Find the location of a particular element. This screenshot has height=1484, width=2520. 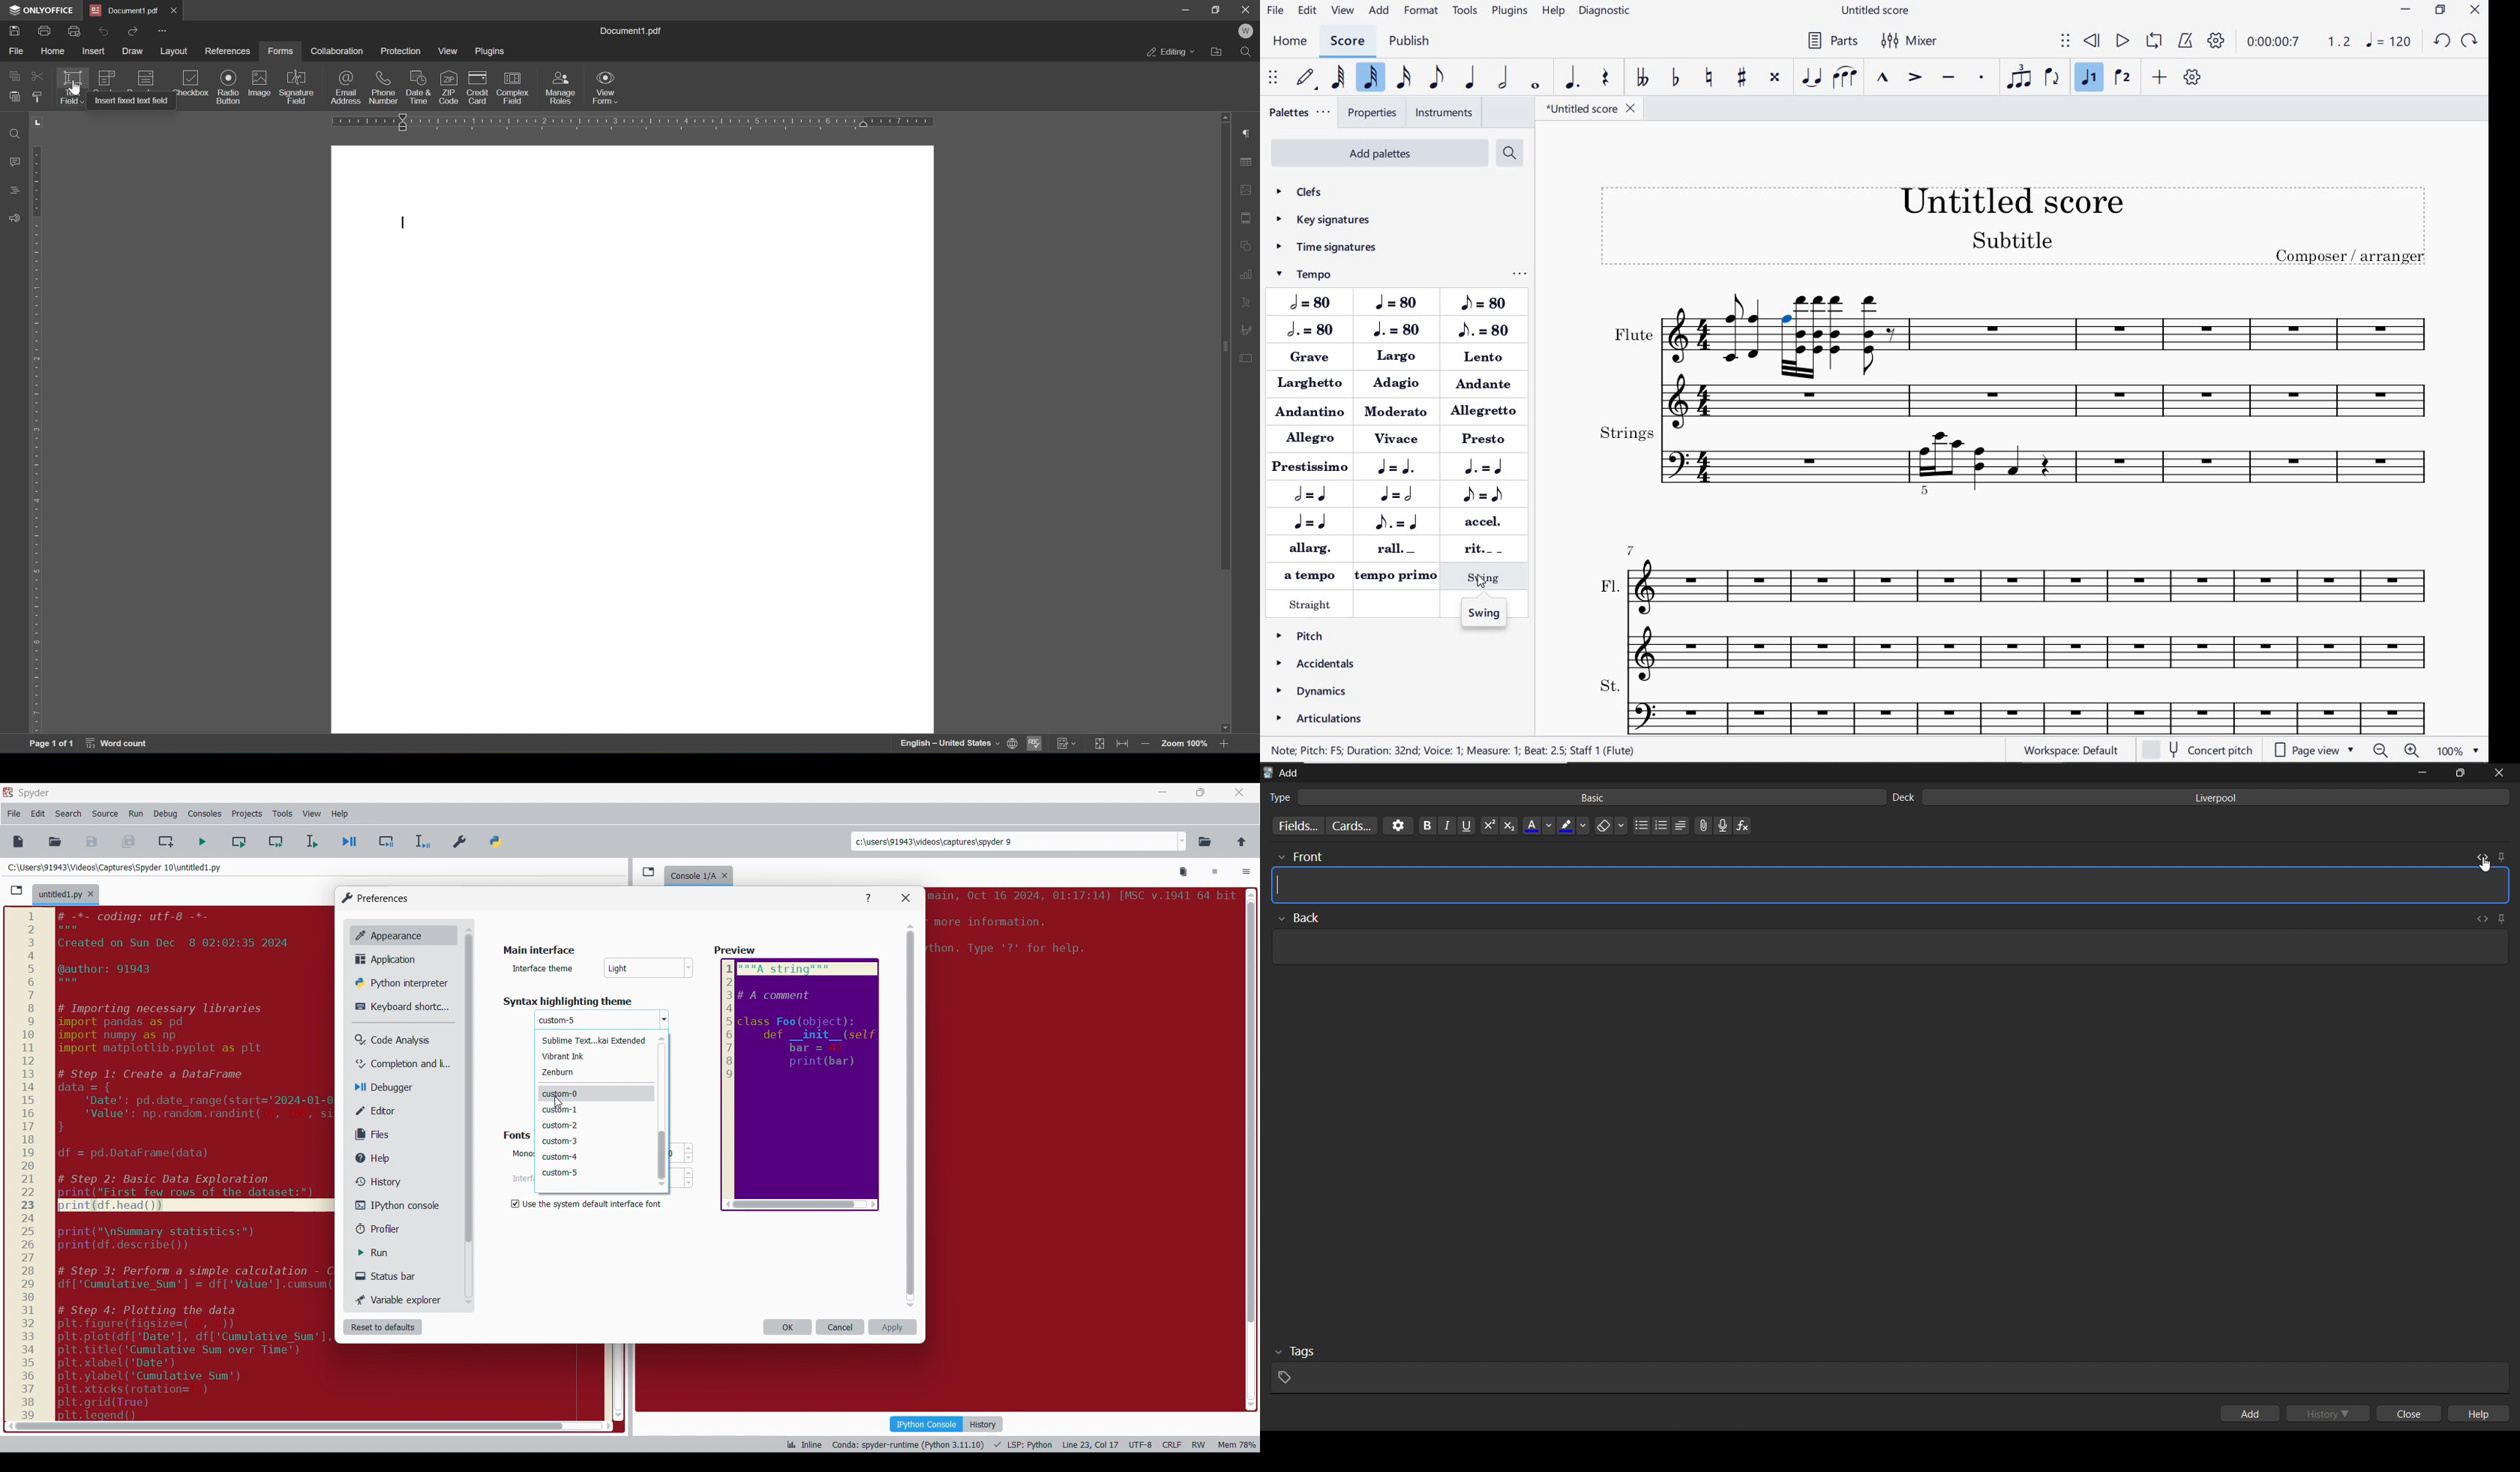

ruler is located at coordinates (631, 121).